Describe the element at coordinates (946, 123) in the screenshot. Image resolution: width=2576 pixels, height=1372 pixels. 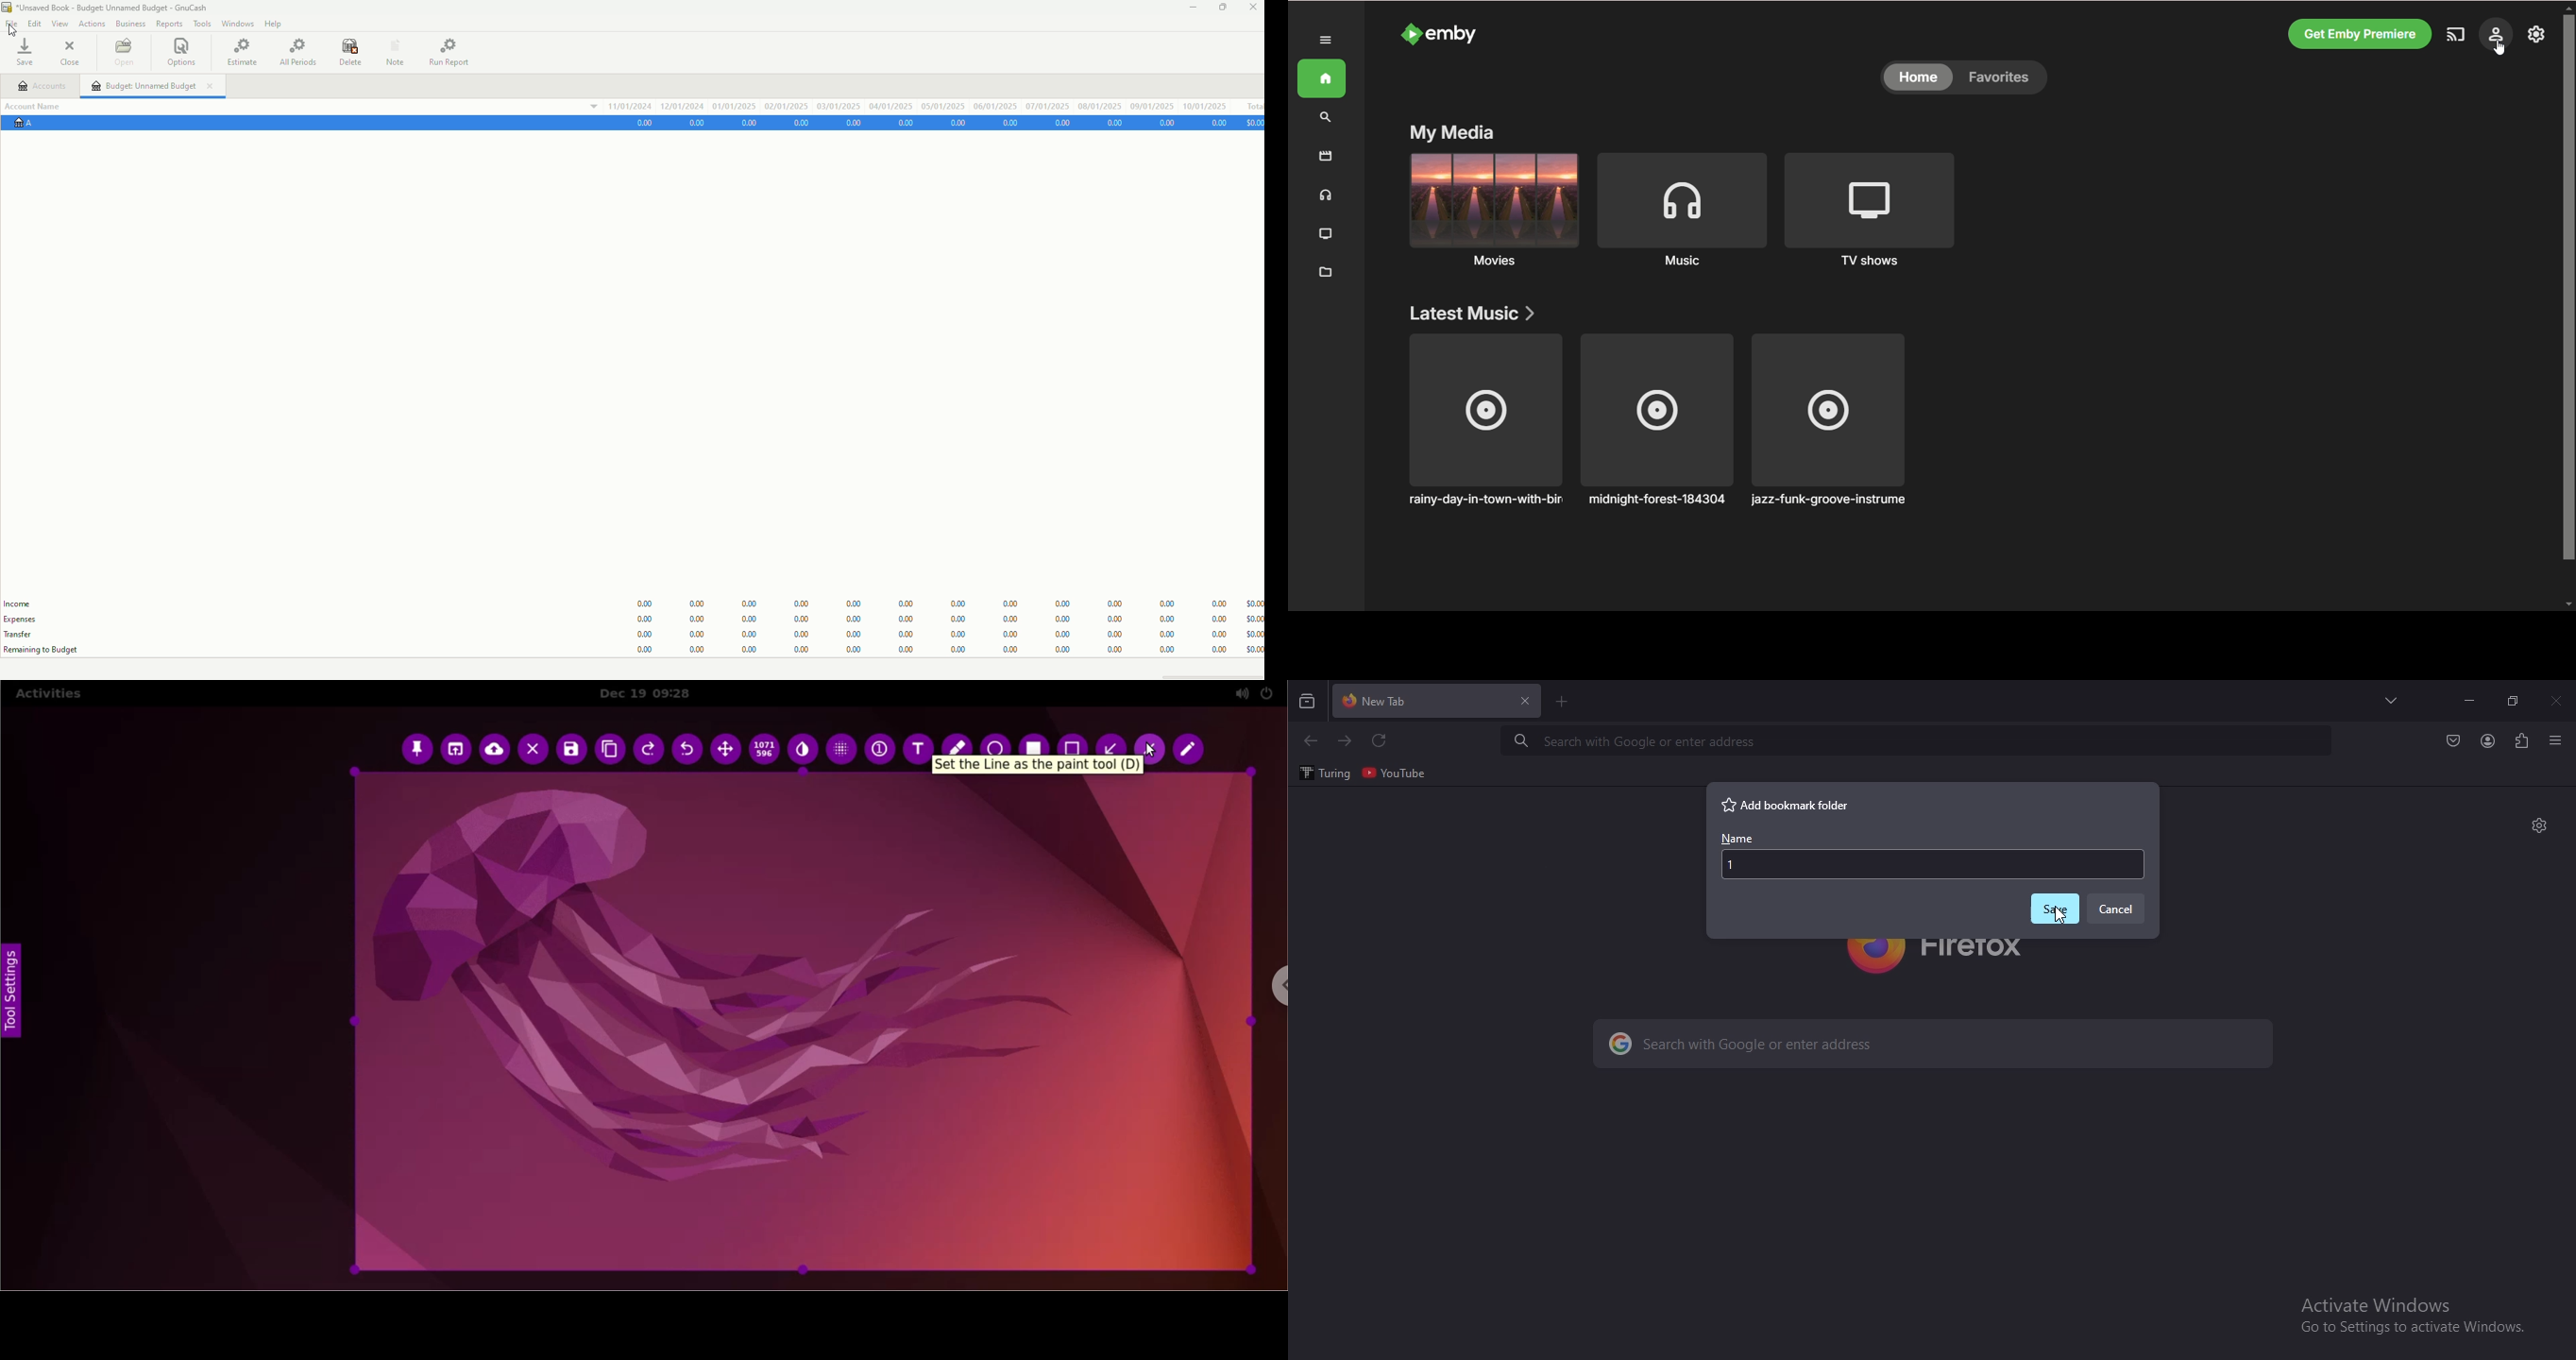
I see `Account Data` at that location.